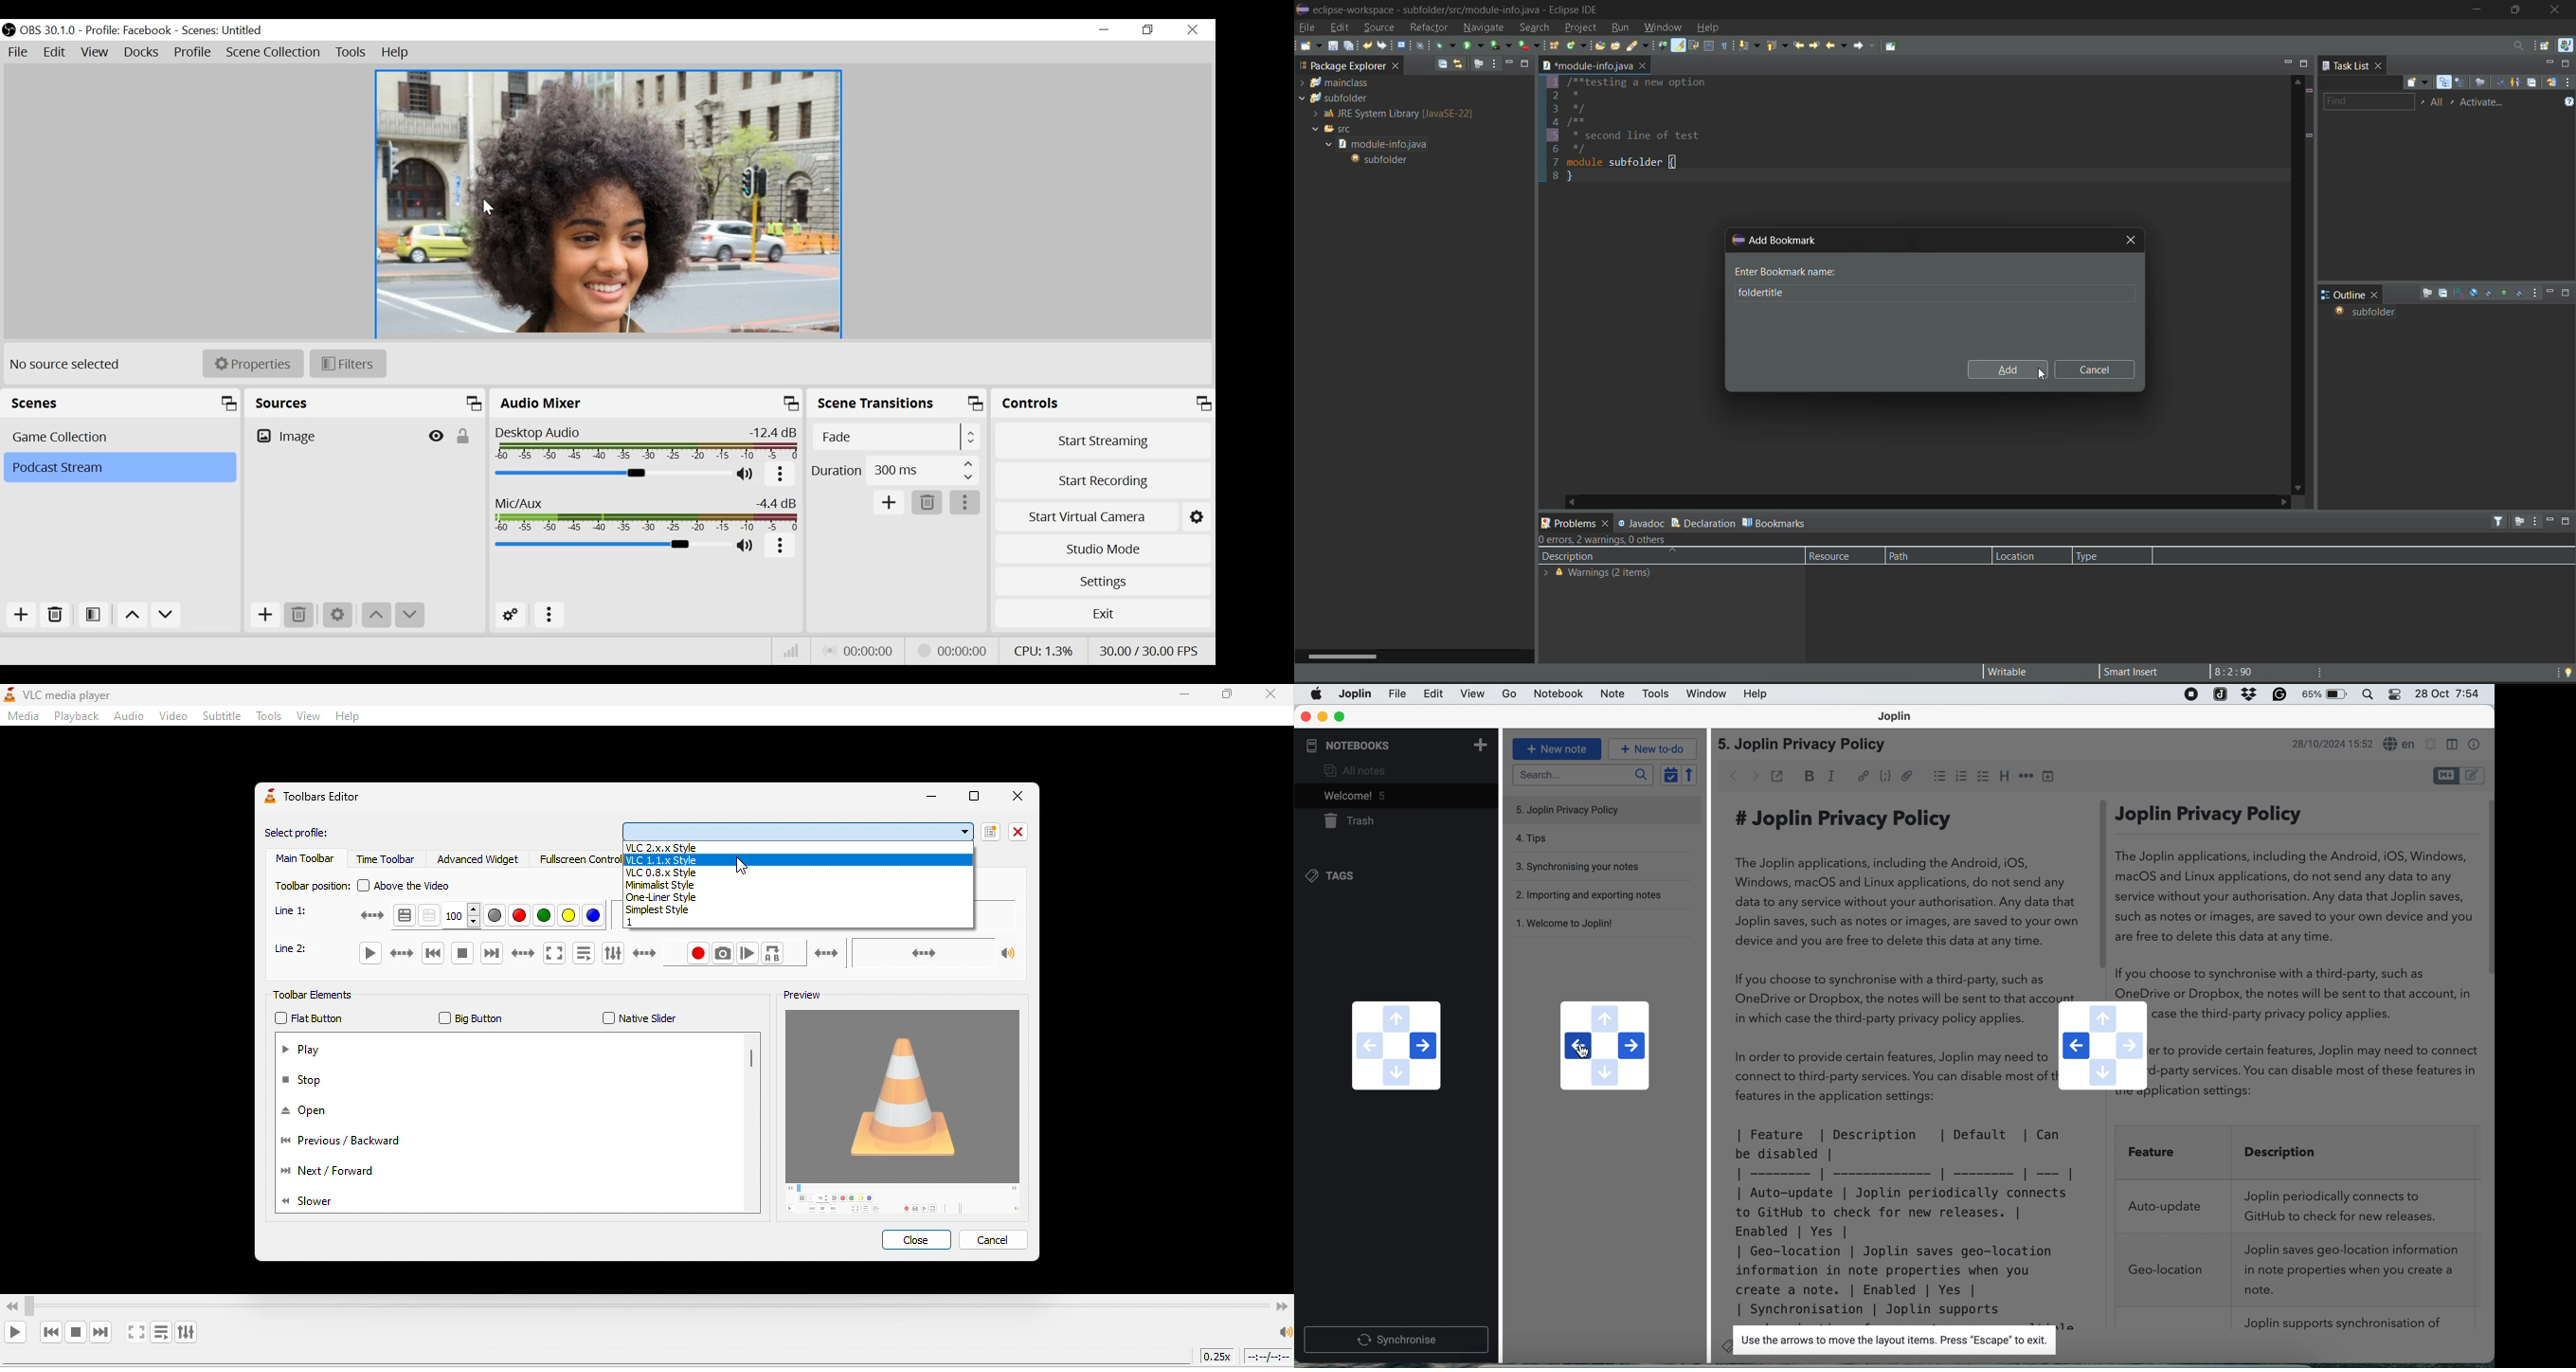  I want to click on next edit location, so click(1814, 44).